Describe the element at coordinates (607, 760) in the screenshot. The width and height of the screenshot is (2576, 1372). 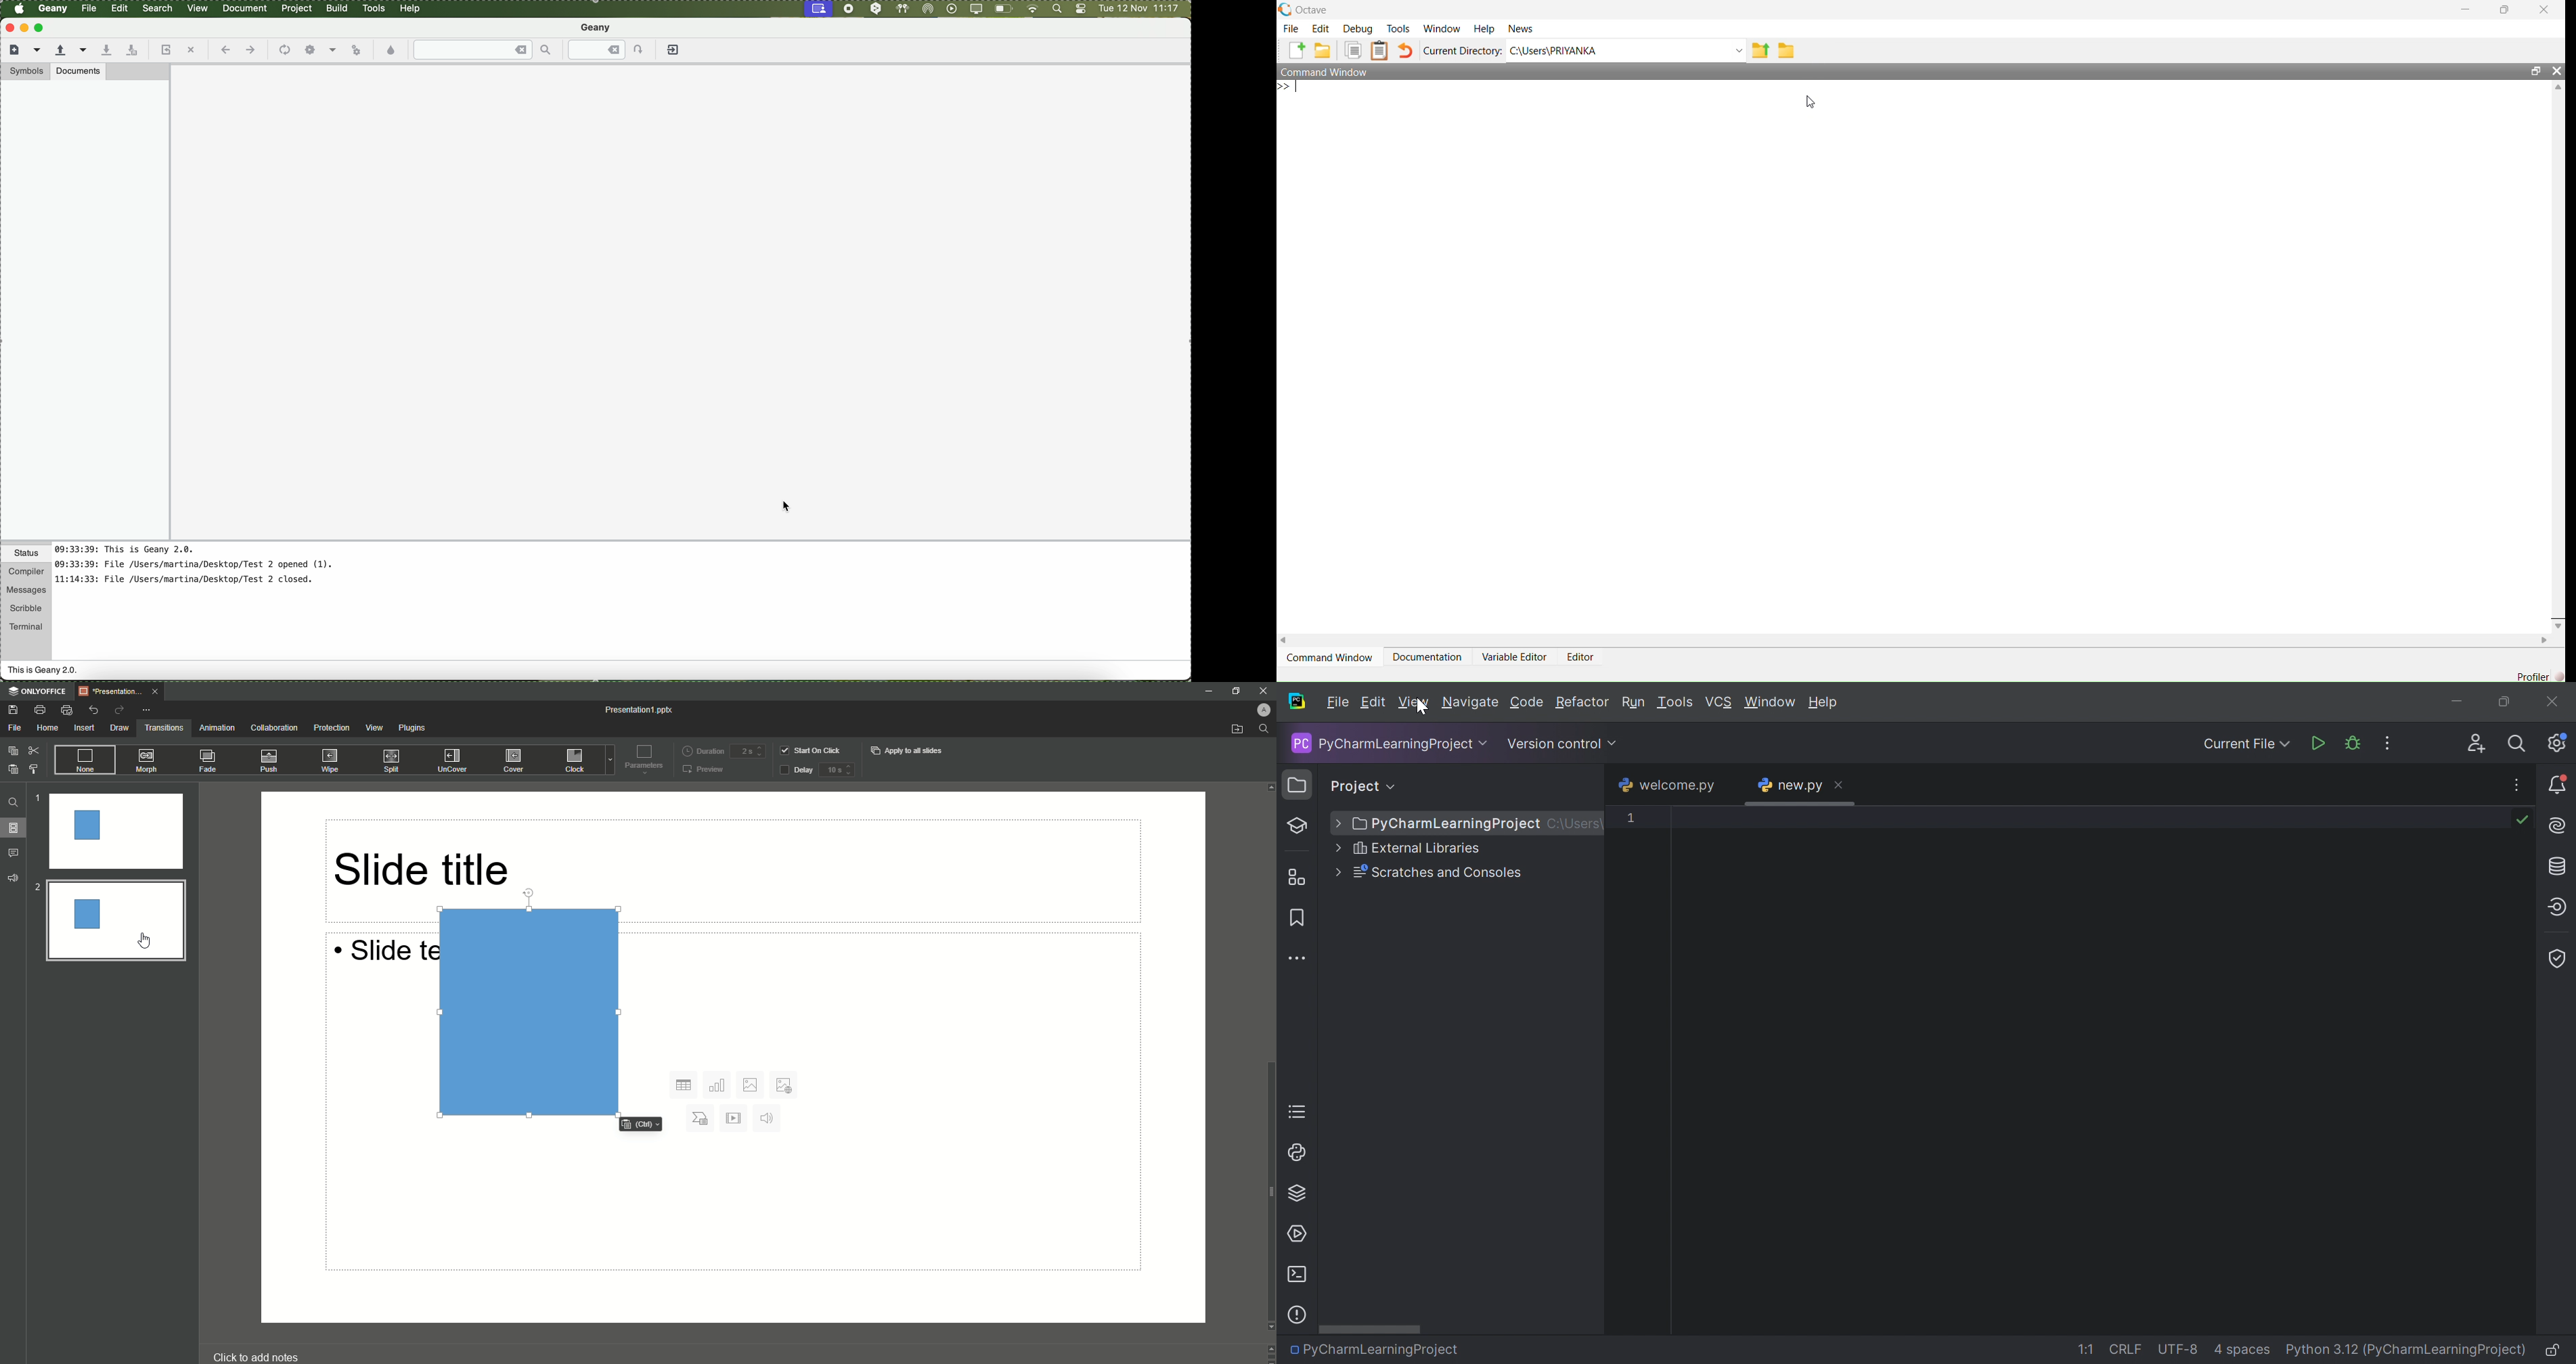
I see `Drop down menu` at that location.